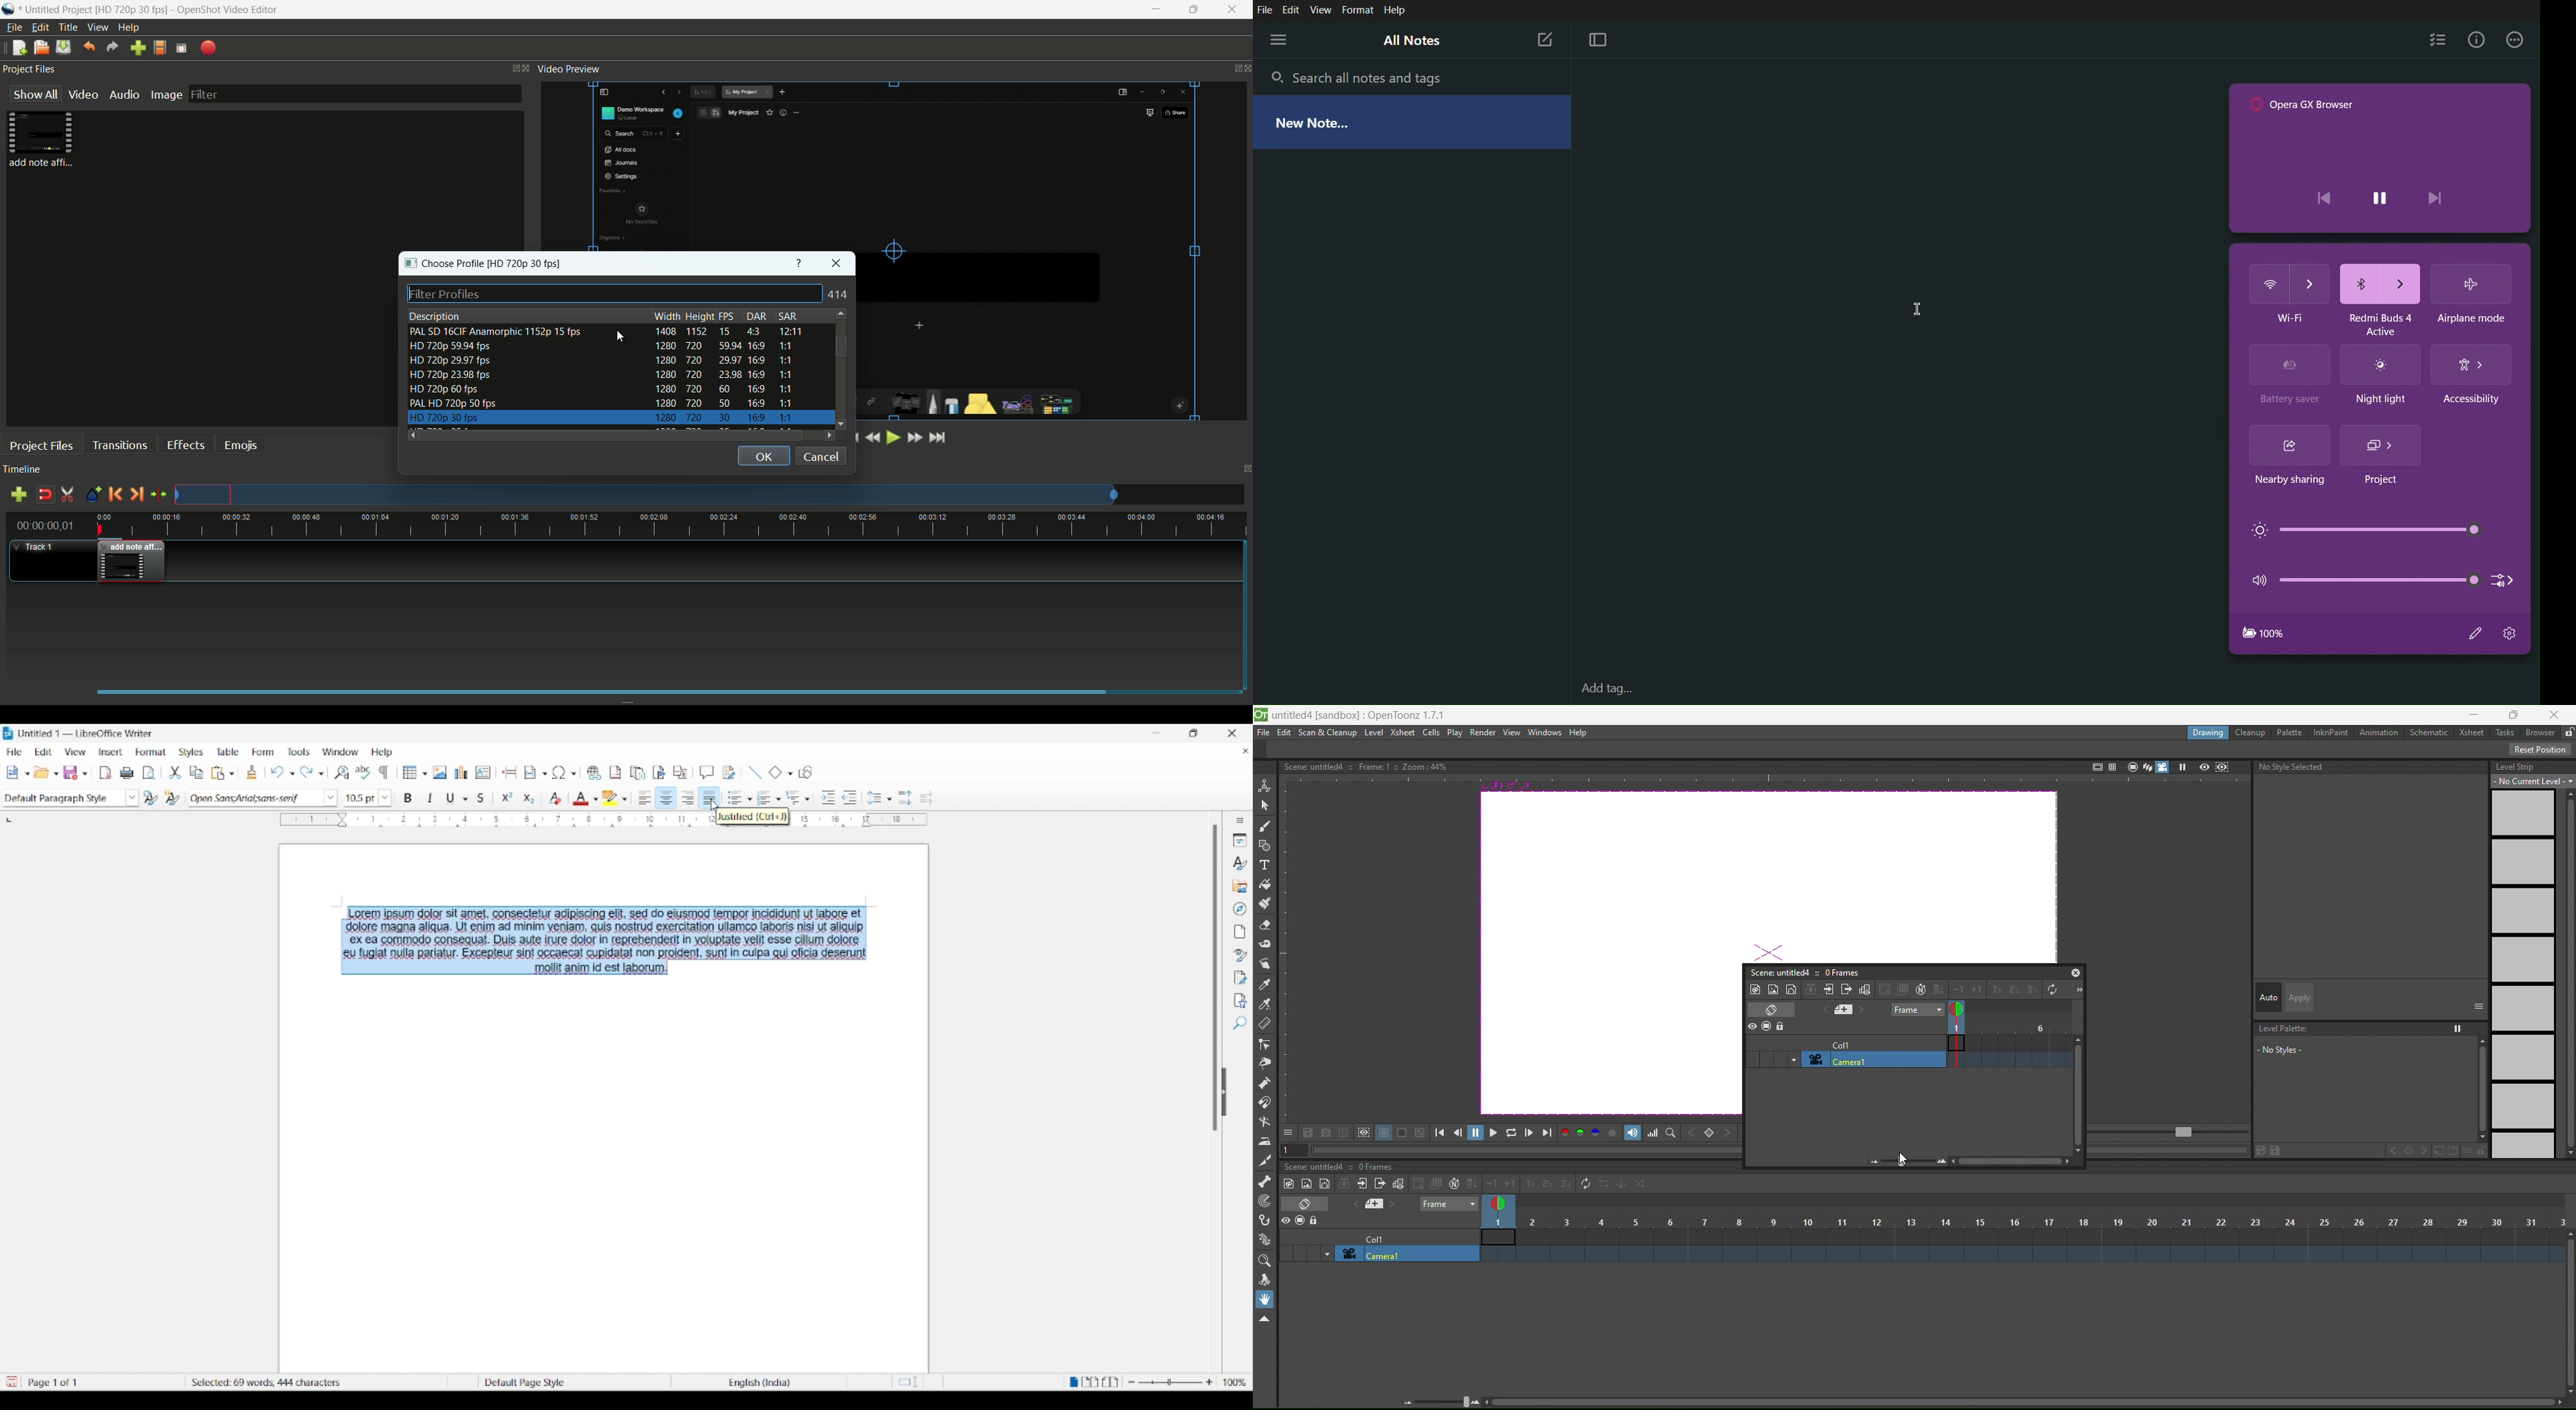  What do you see at coordinates (1903, 990) in the screenshot?
I see `` at bounding box center [1903, 990].